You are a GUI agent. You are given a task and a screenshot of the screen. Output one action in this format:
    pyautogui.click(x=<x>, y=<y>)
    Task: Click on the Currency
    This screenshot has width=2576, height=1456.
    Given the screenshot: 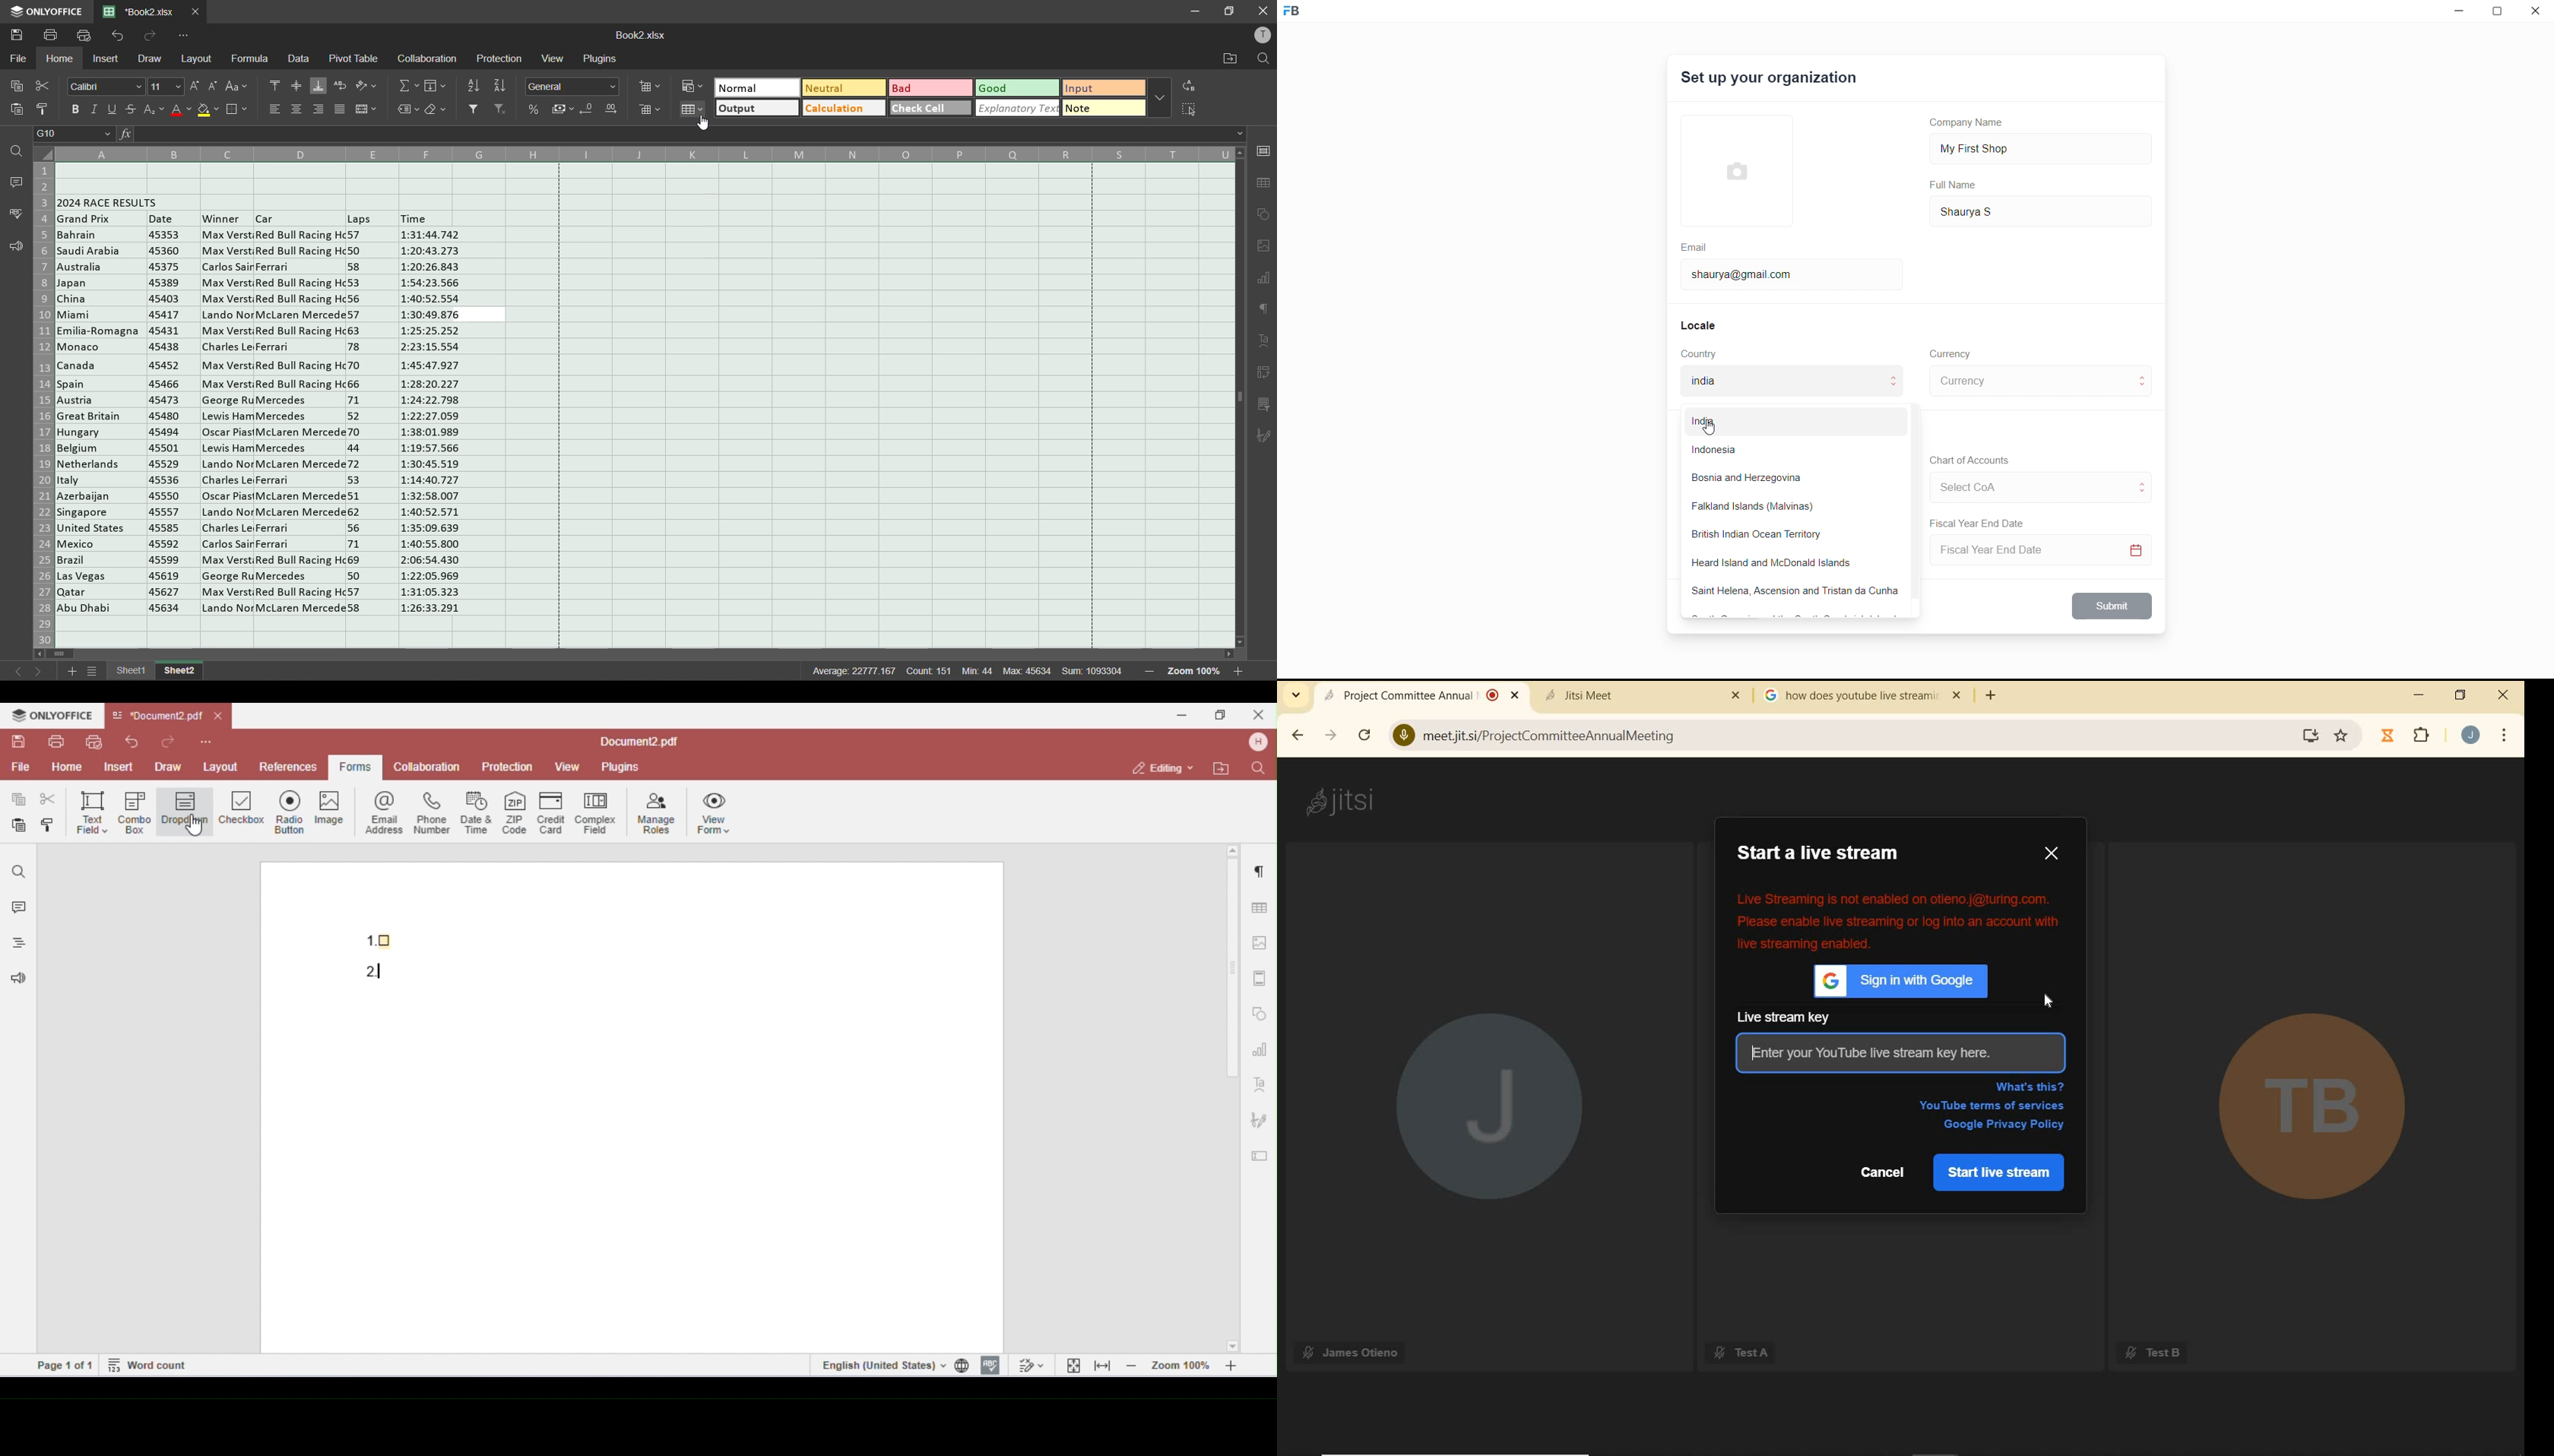 What is the action you would take?
    pyautogui.click(x=1952, y=353)
    